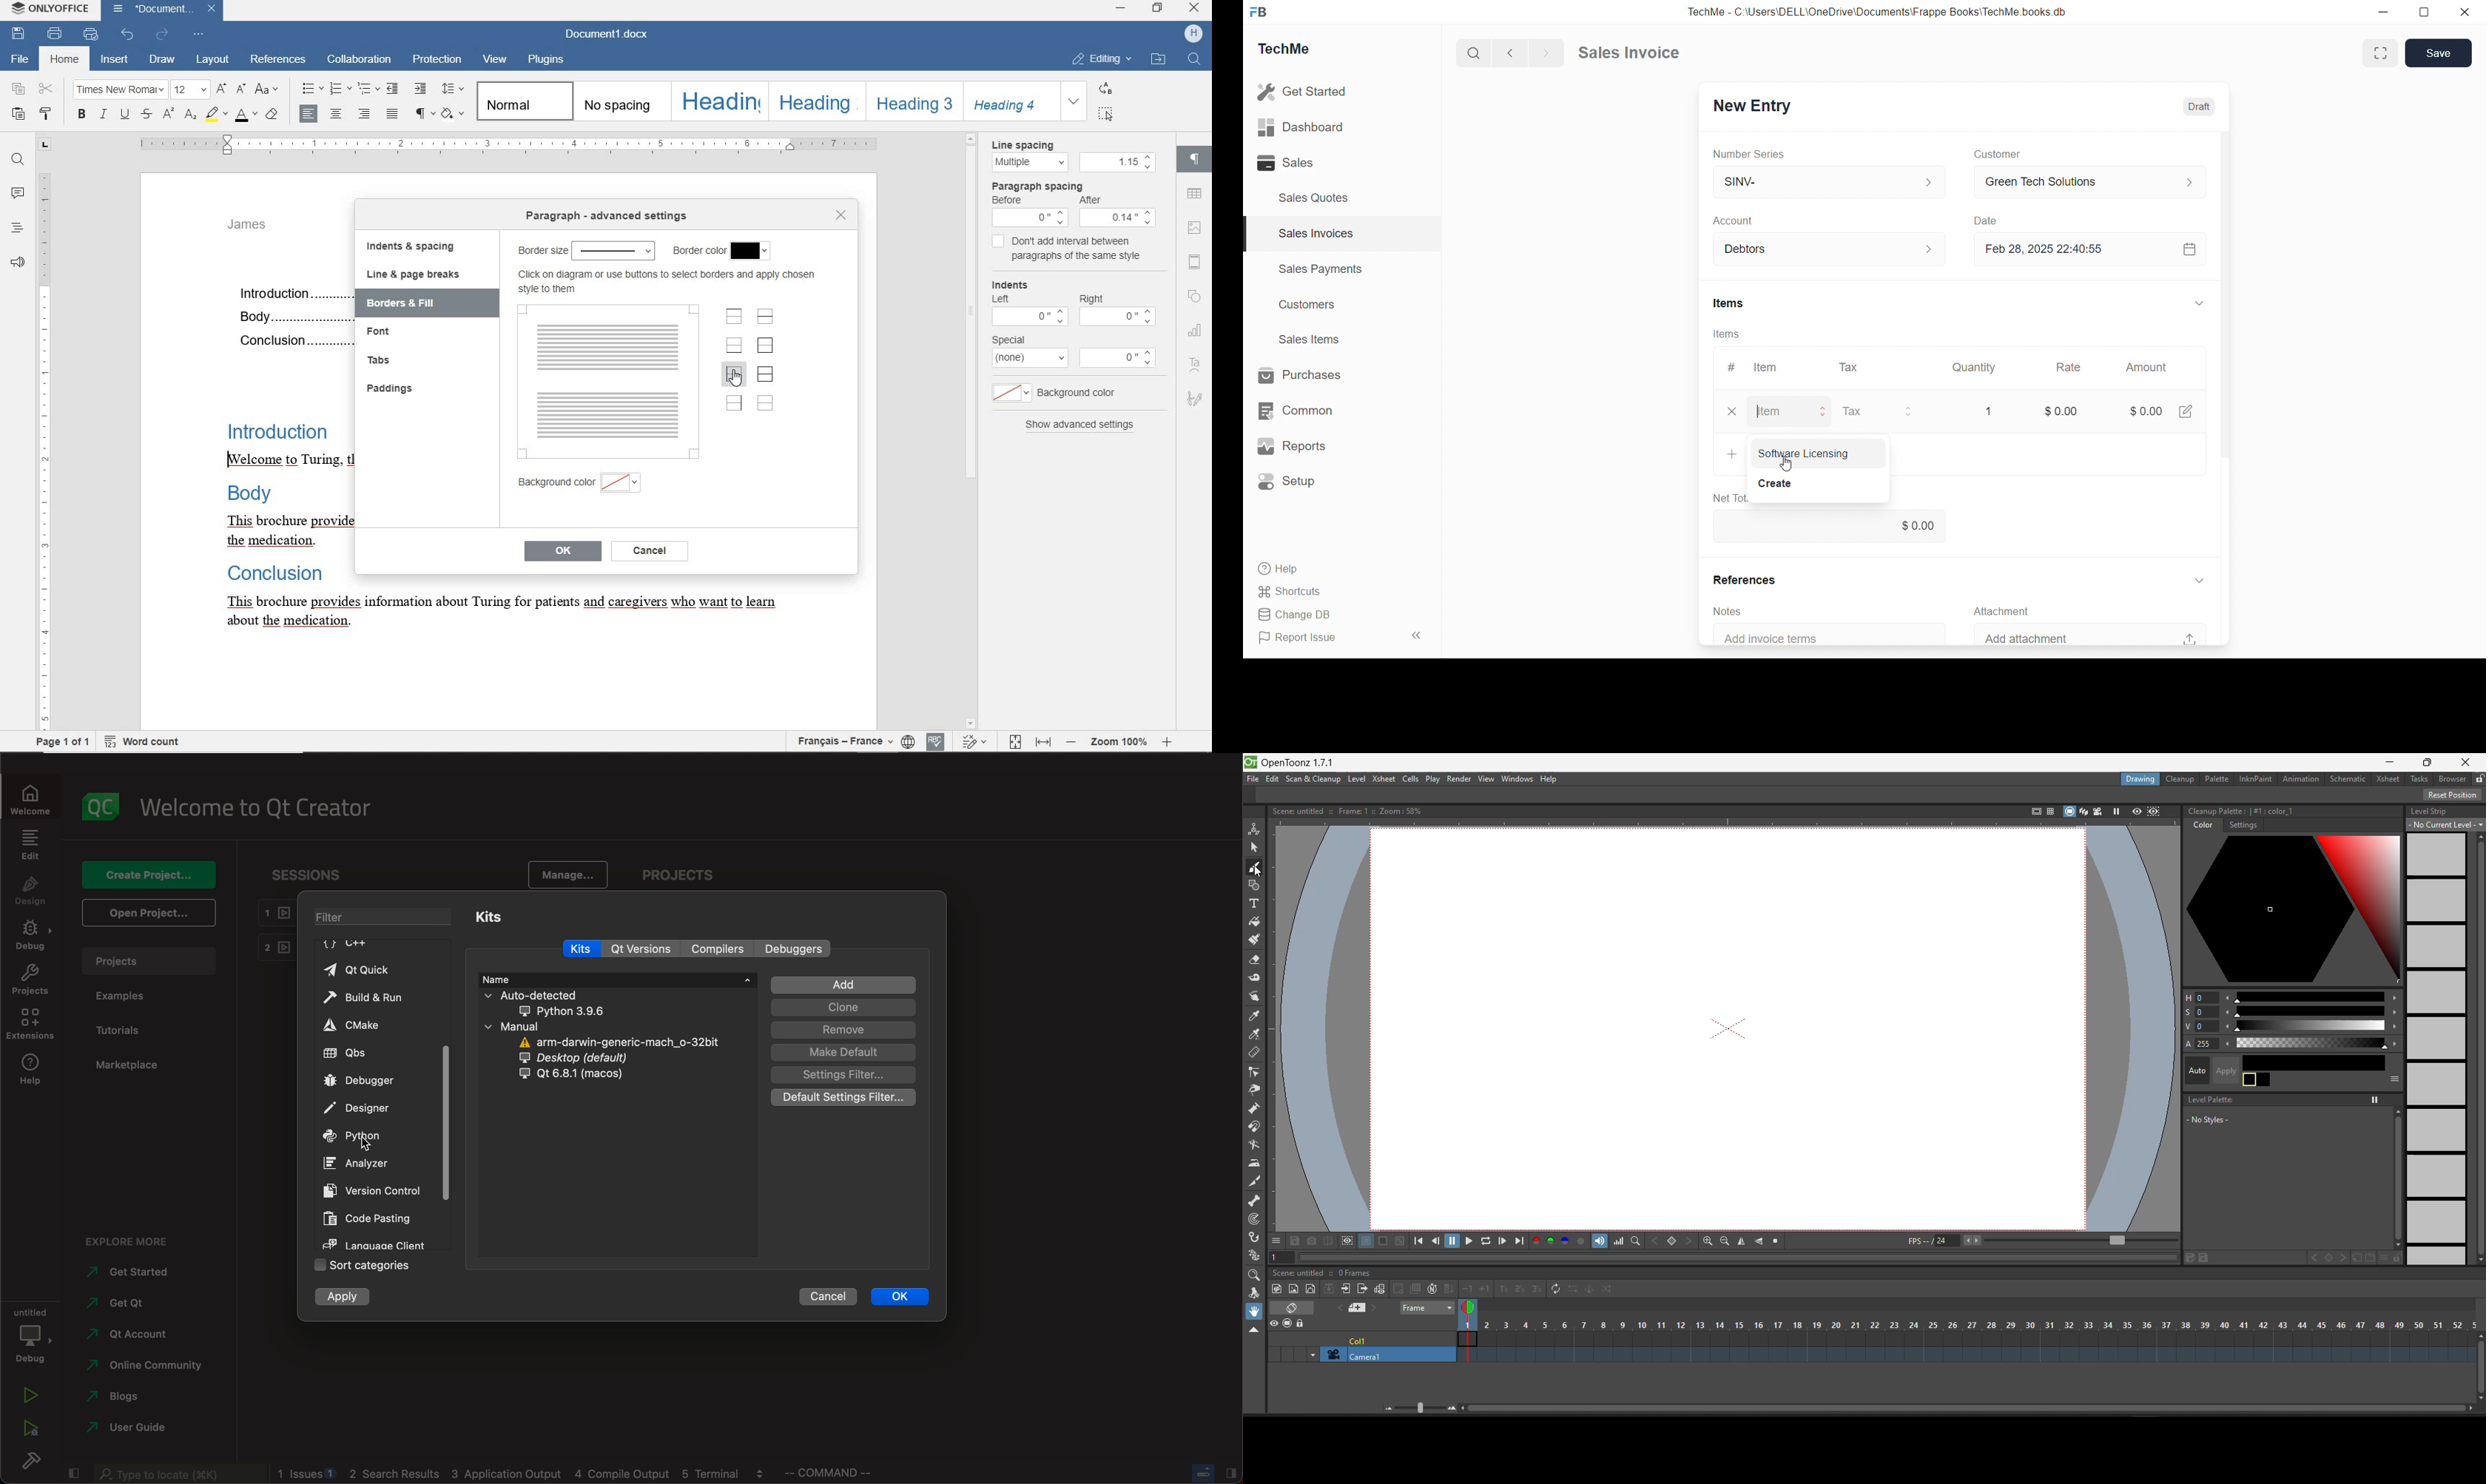 The height and width of the screenshot is (1484, 2492). What do you see at coordinates (1387, 1411) in the screenshot?
I see `zoom out` at bounding box center [1387, 1411].